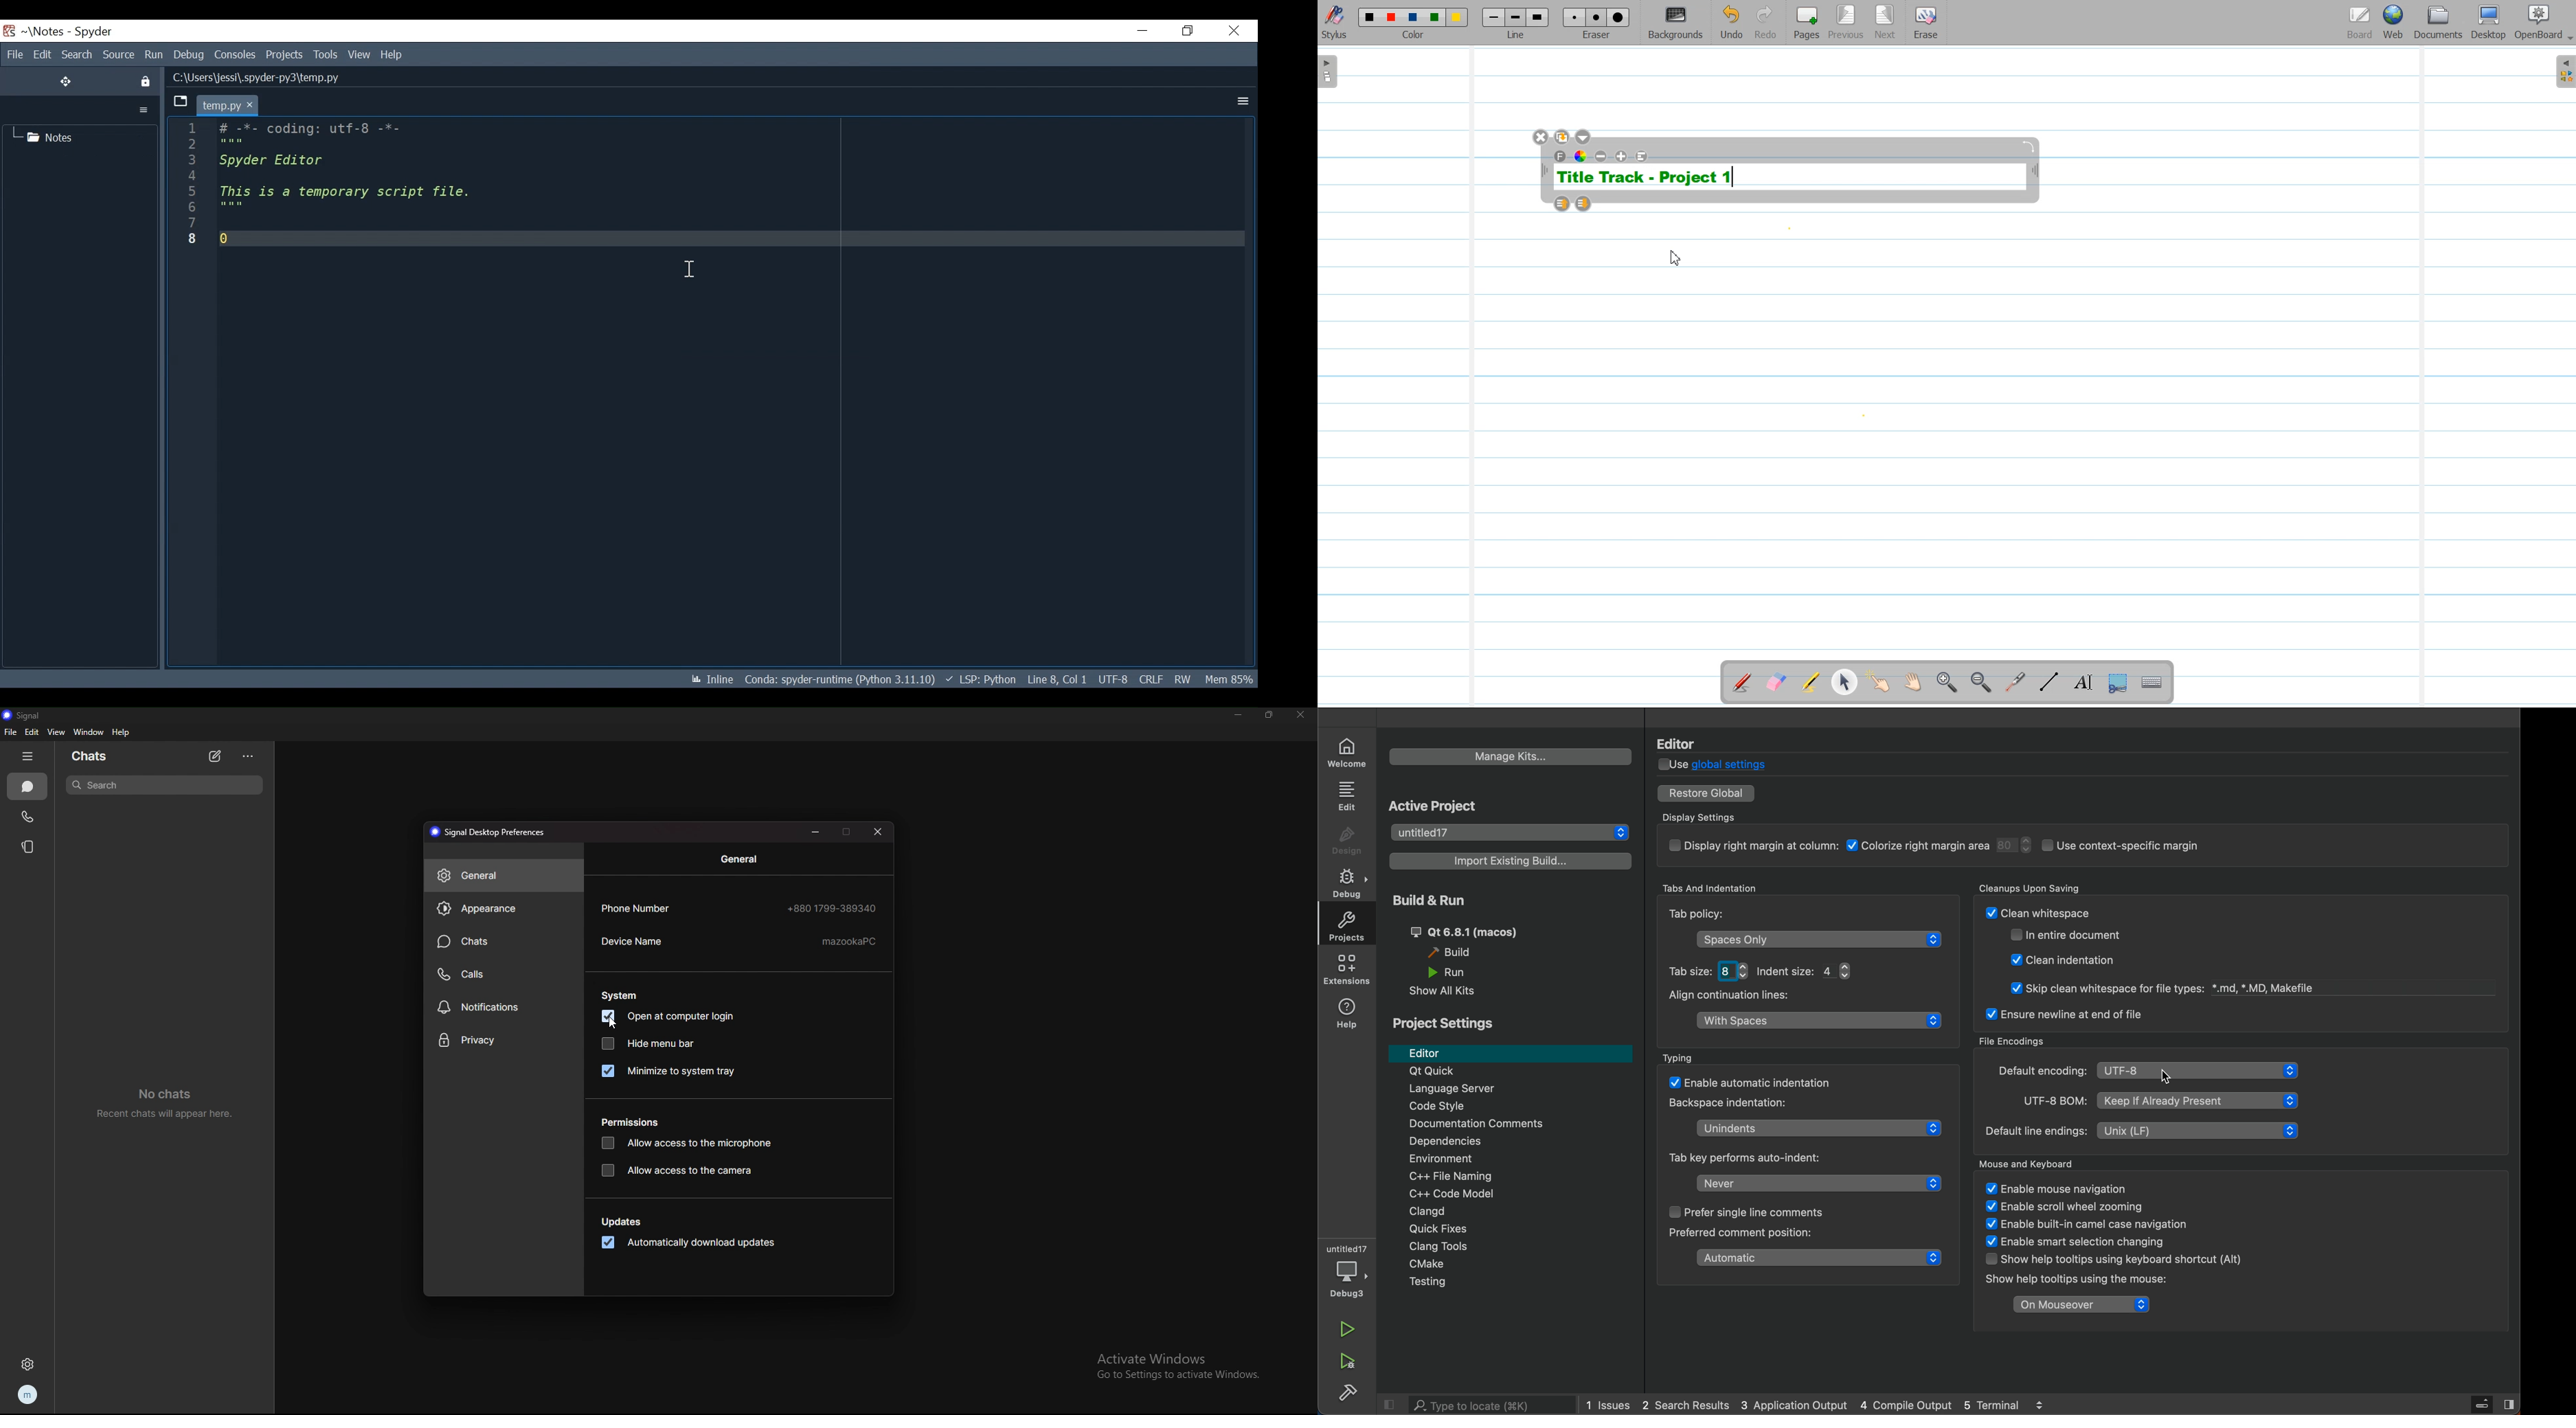  Describe the element at coordinates (9, 31) in the screenshot. I see `Spyder Desktop Icon` at that location.